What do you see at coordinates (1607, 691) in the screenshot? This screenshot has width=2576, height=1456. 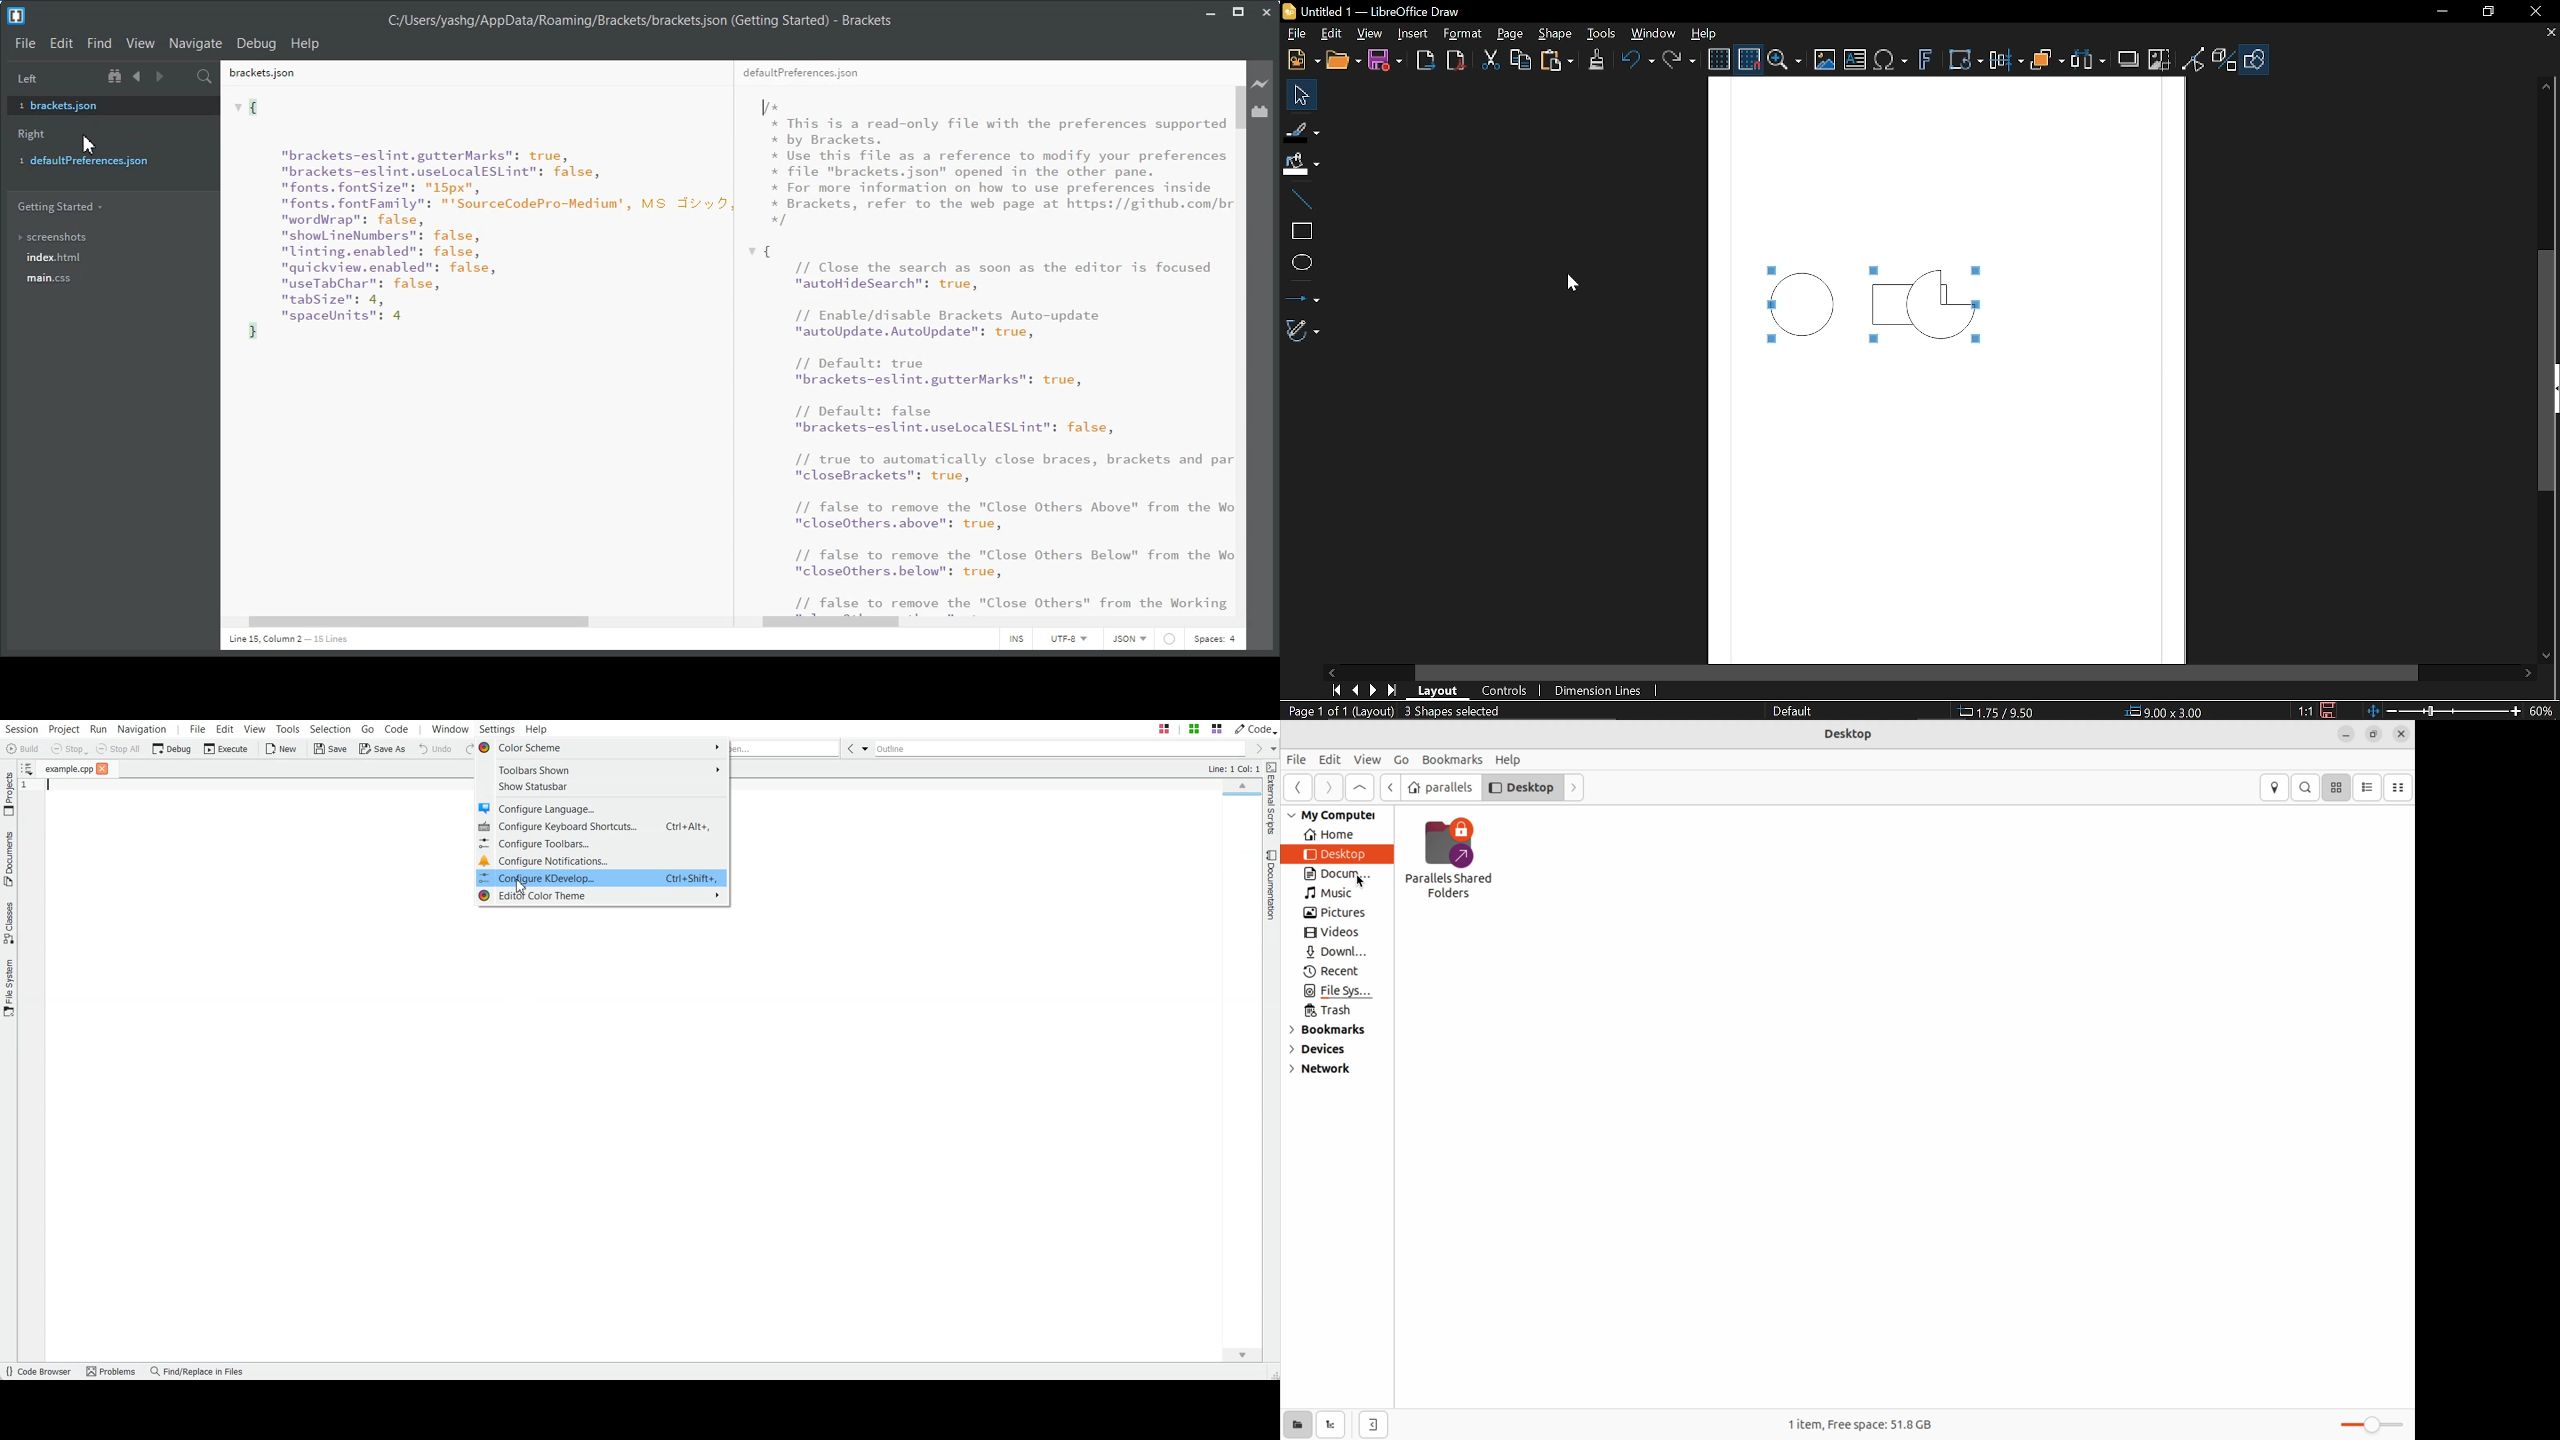 I see `Dimension lines` at bounding box center [1607, 691].